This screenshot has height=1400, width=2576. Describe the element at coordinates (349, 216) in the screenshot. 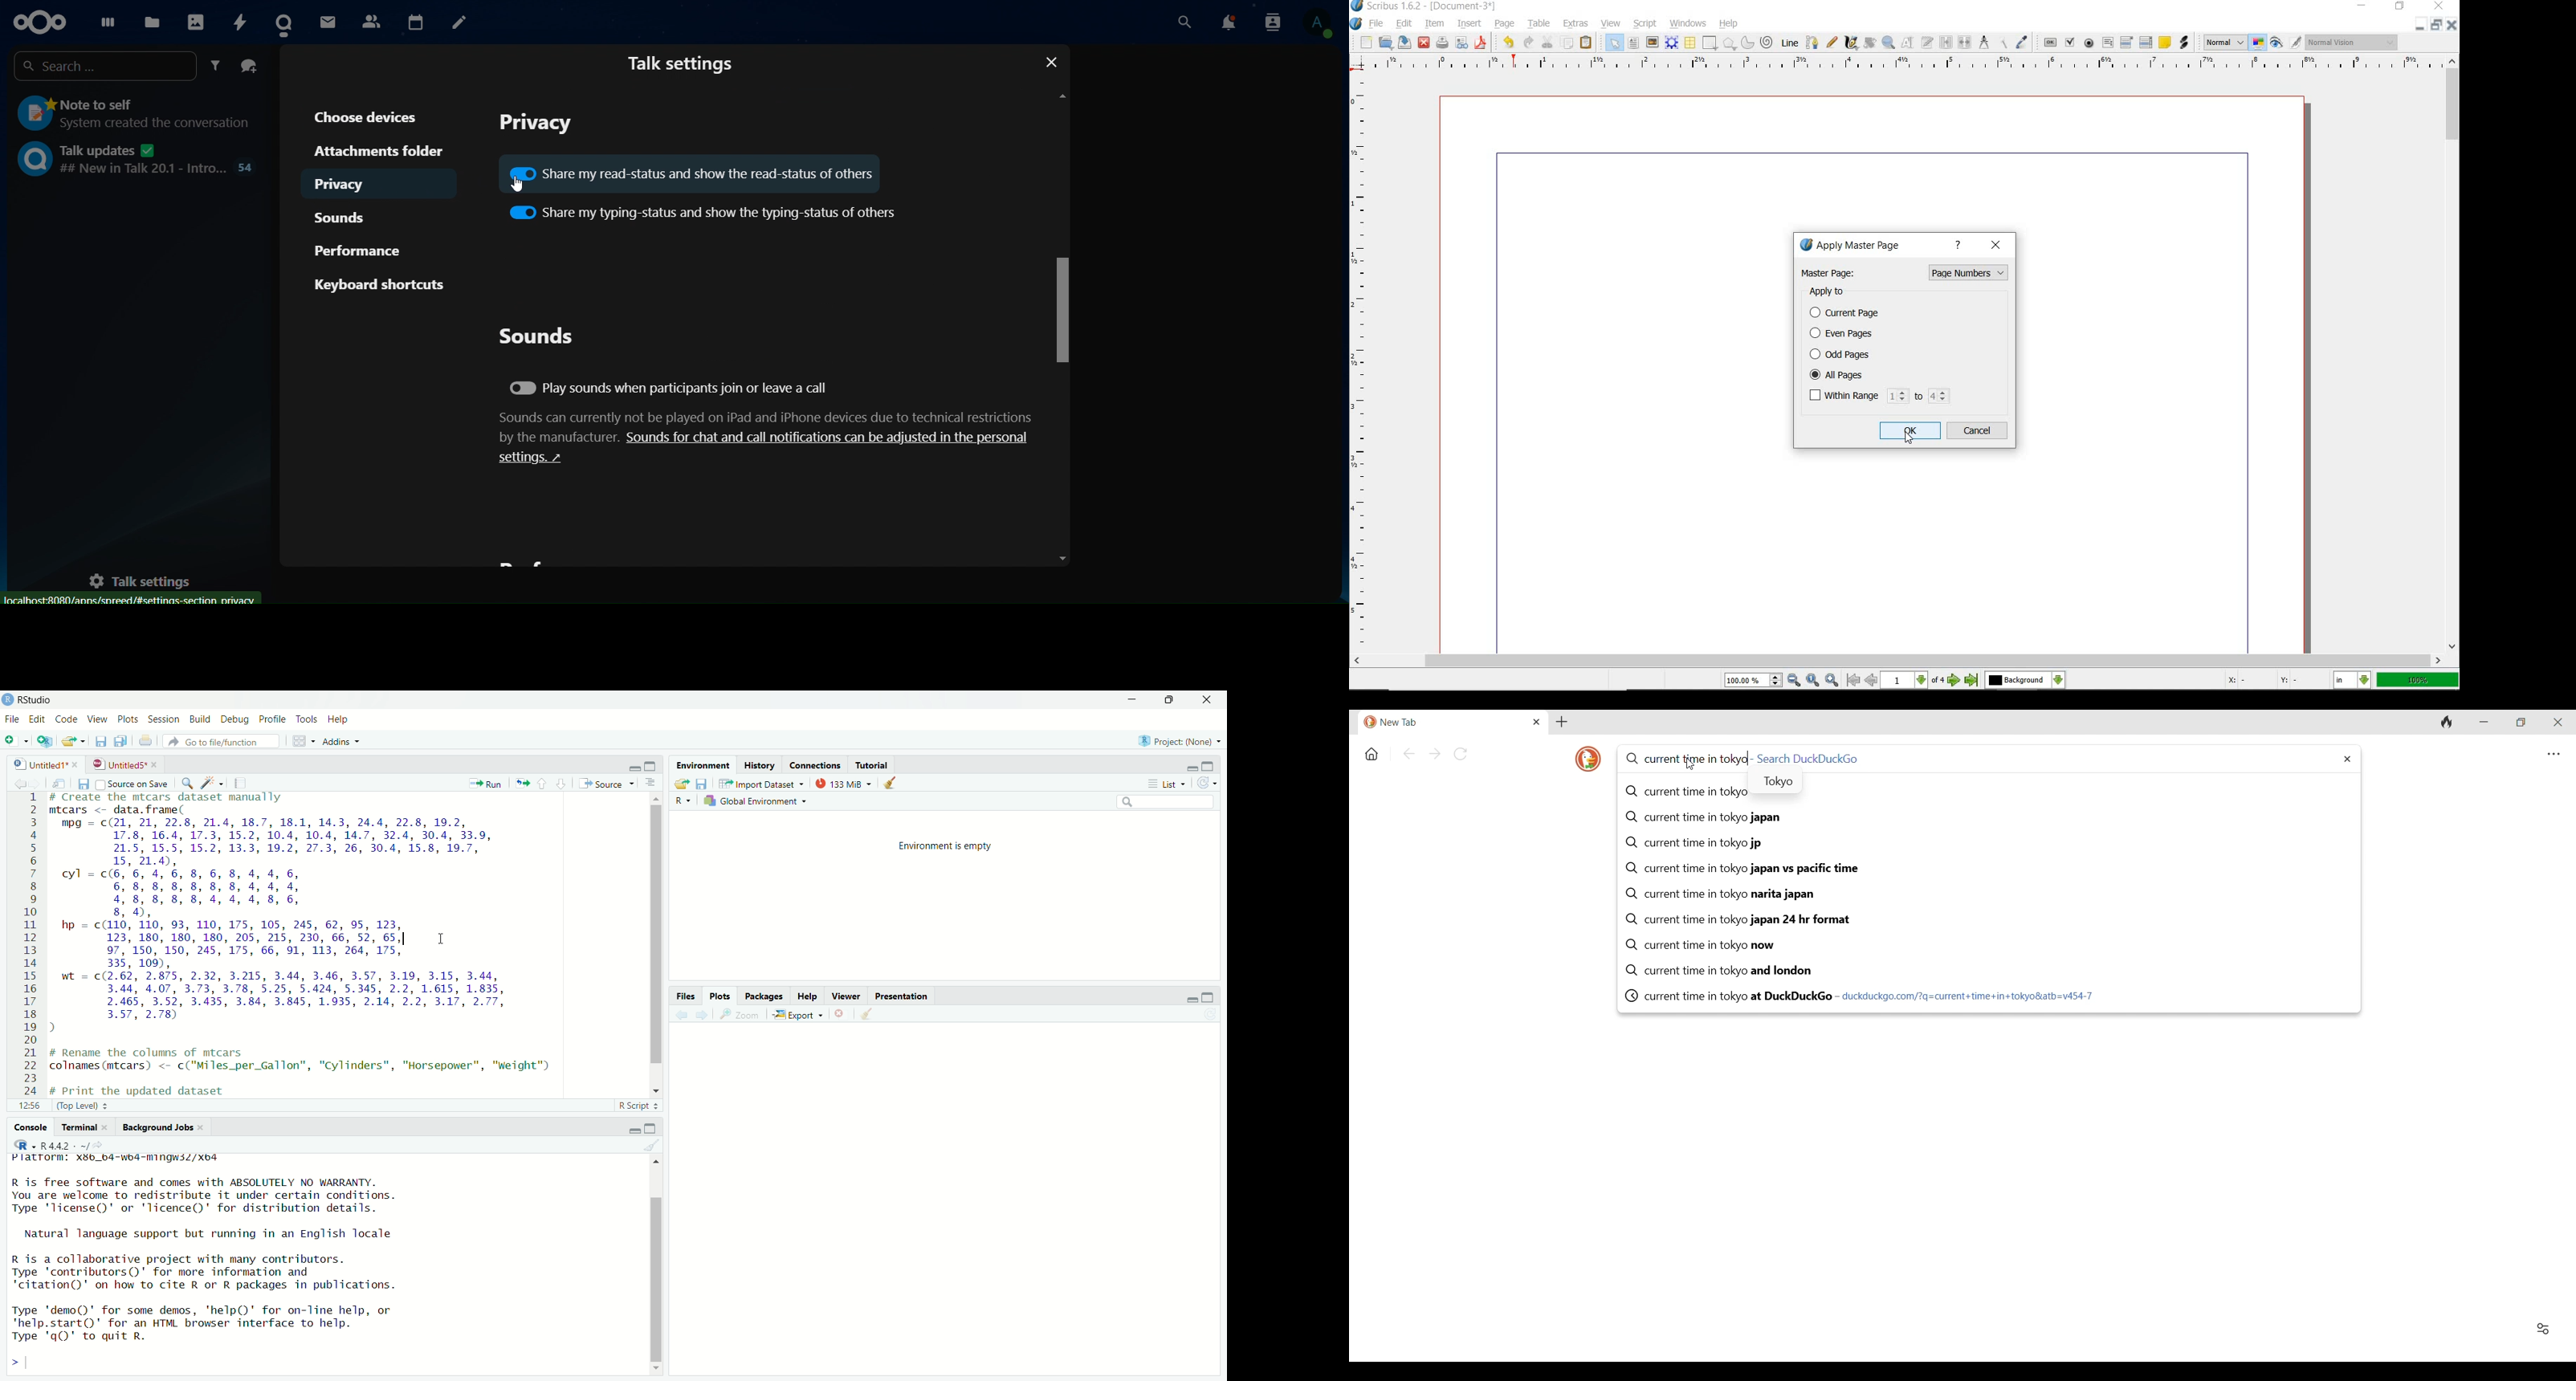

I see `sounds` at that location.